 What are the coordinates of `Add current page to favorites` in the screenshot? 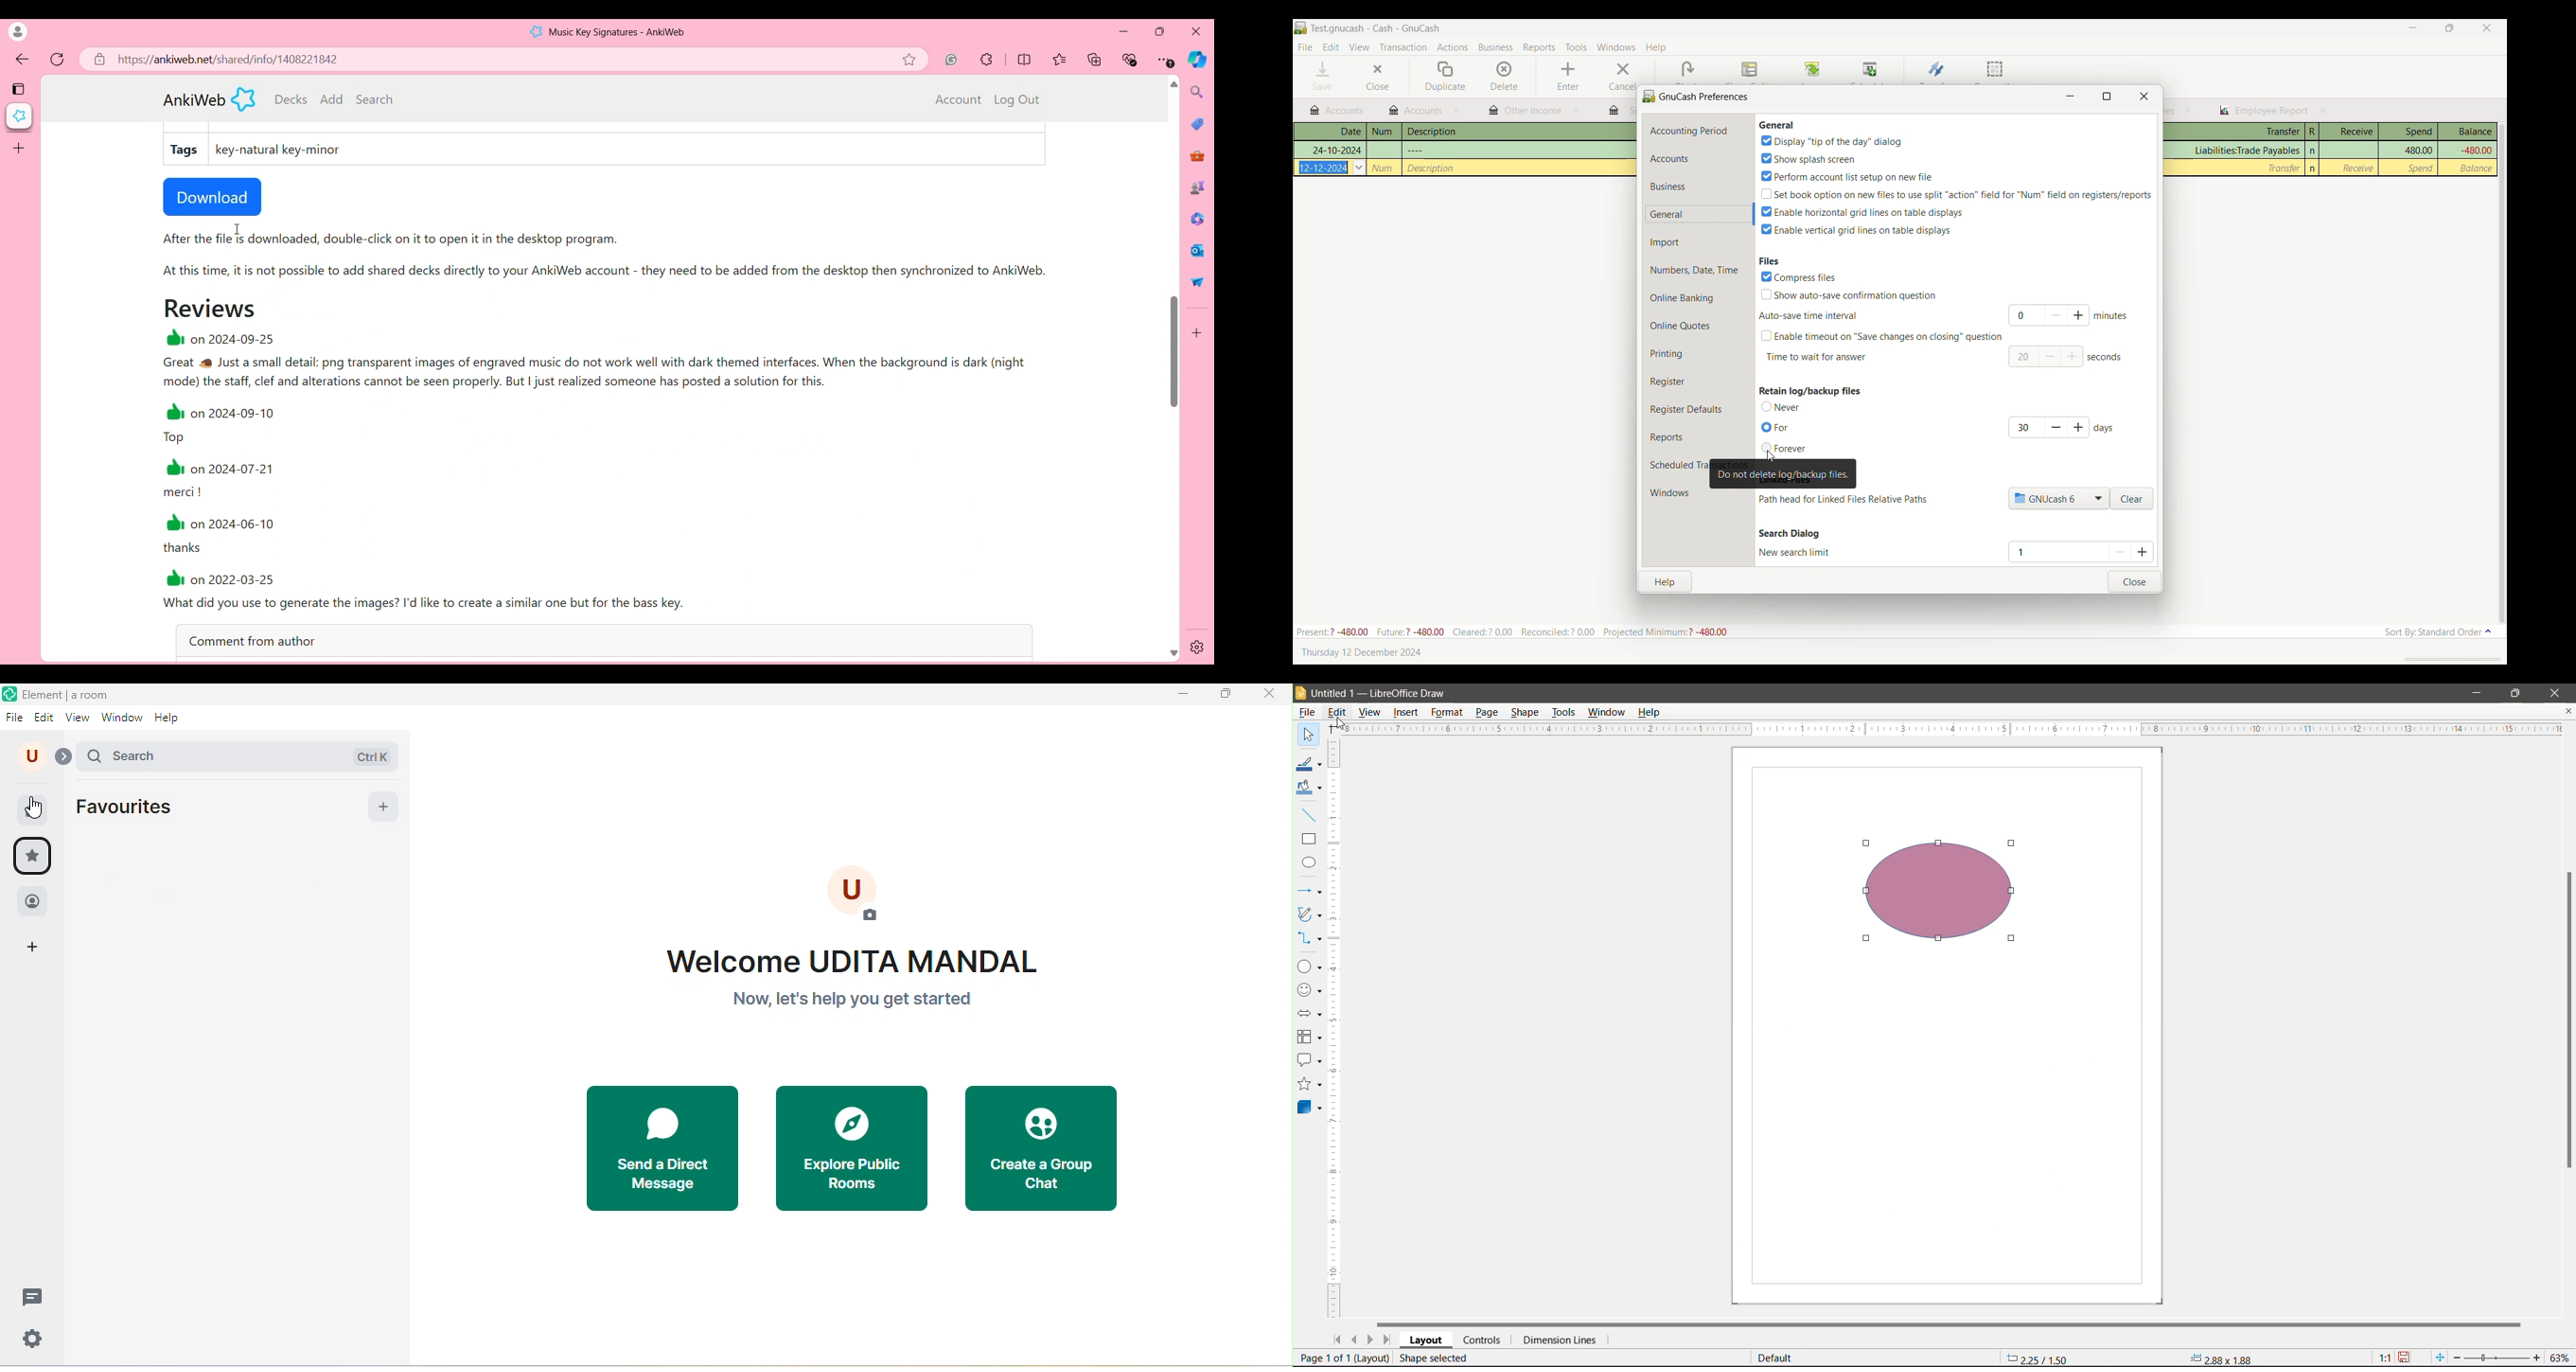 It's located at (914, 59).